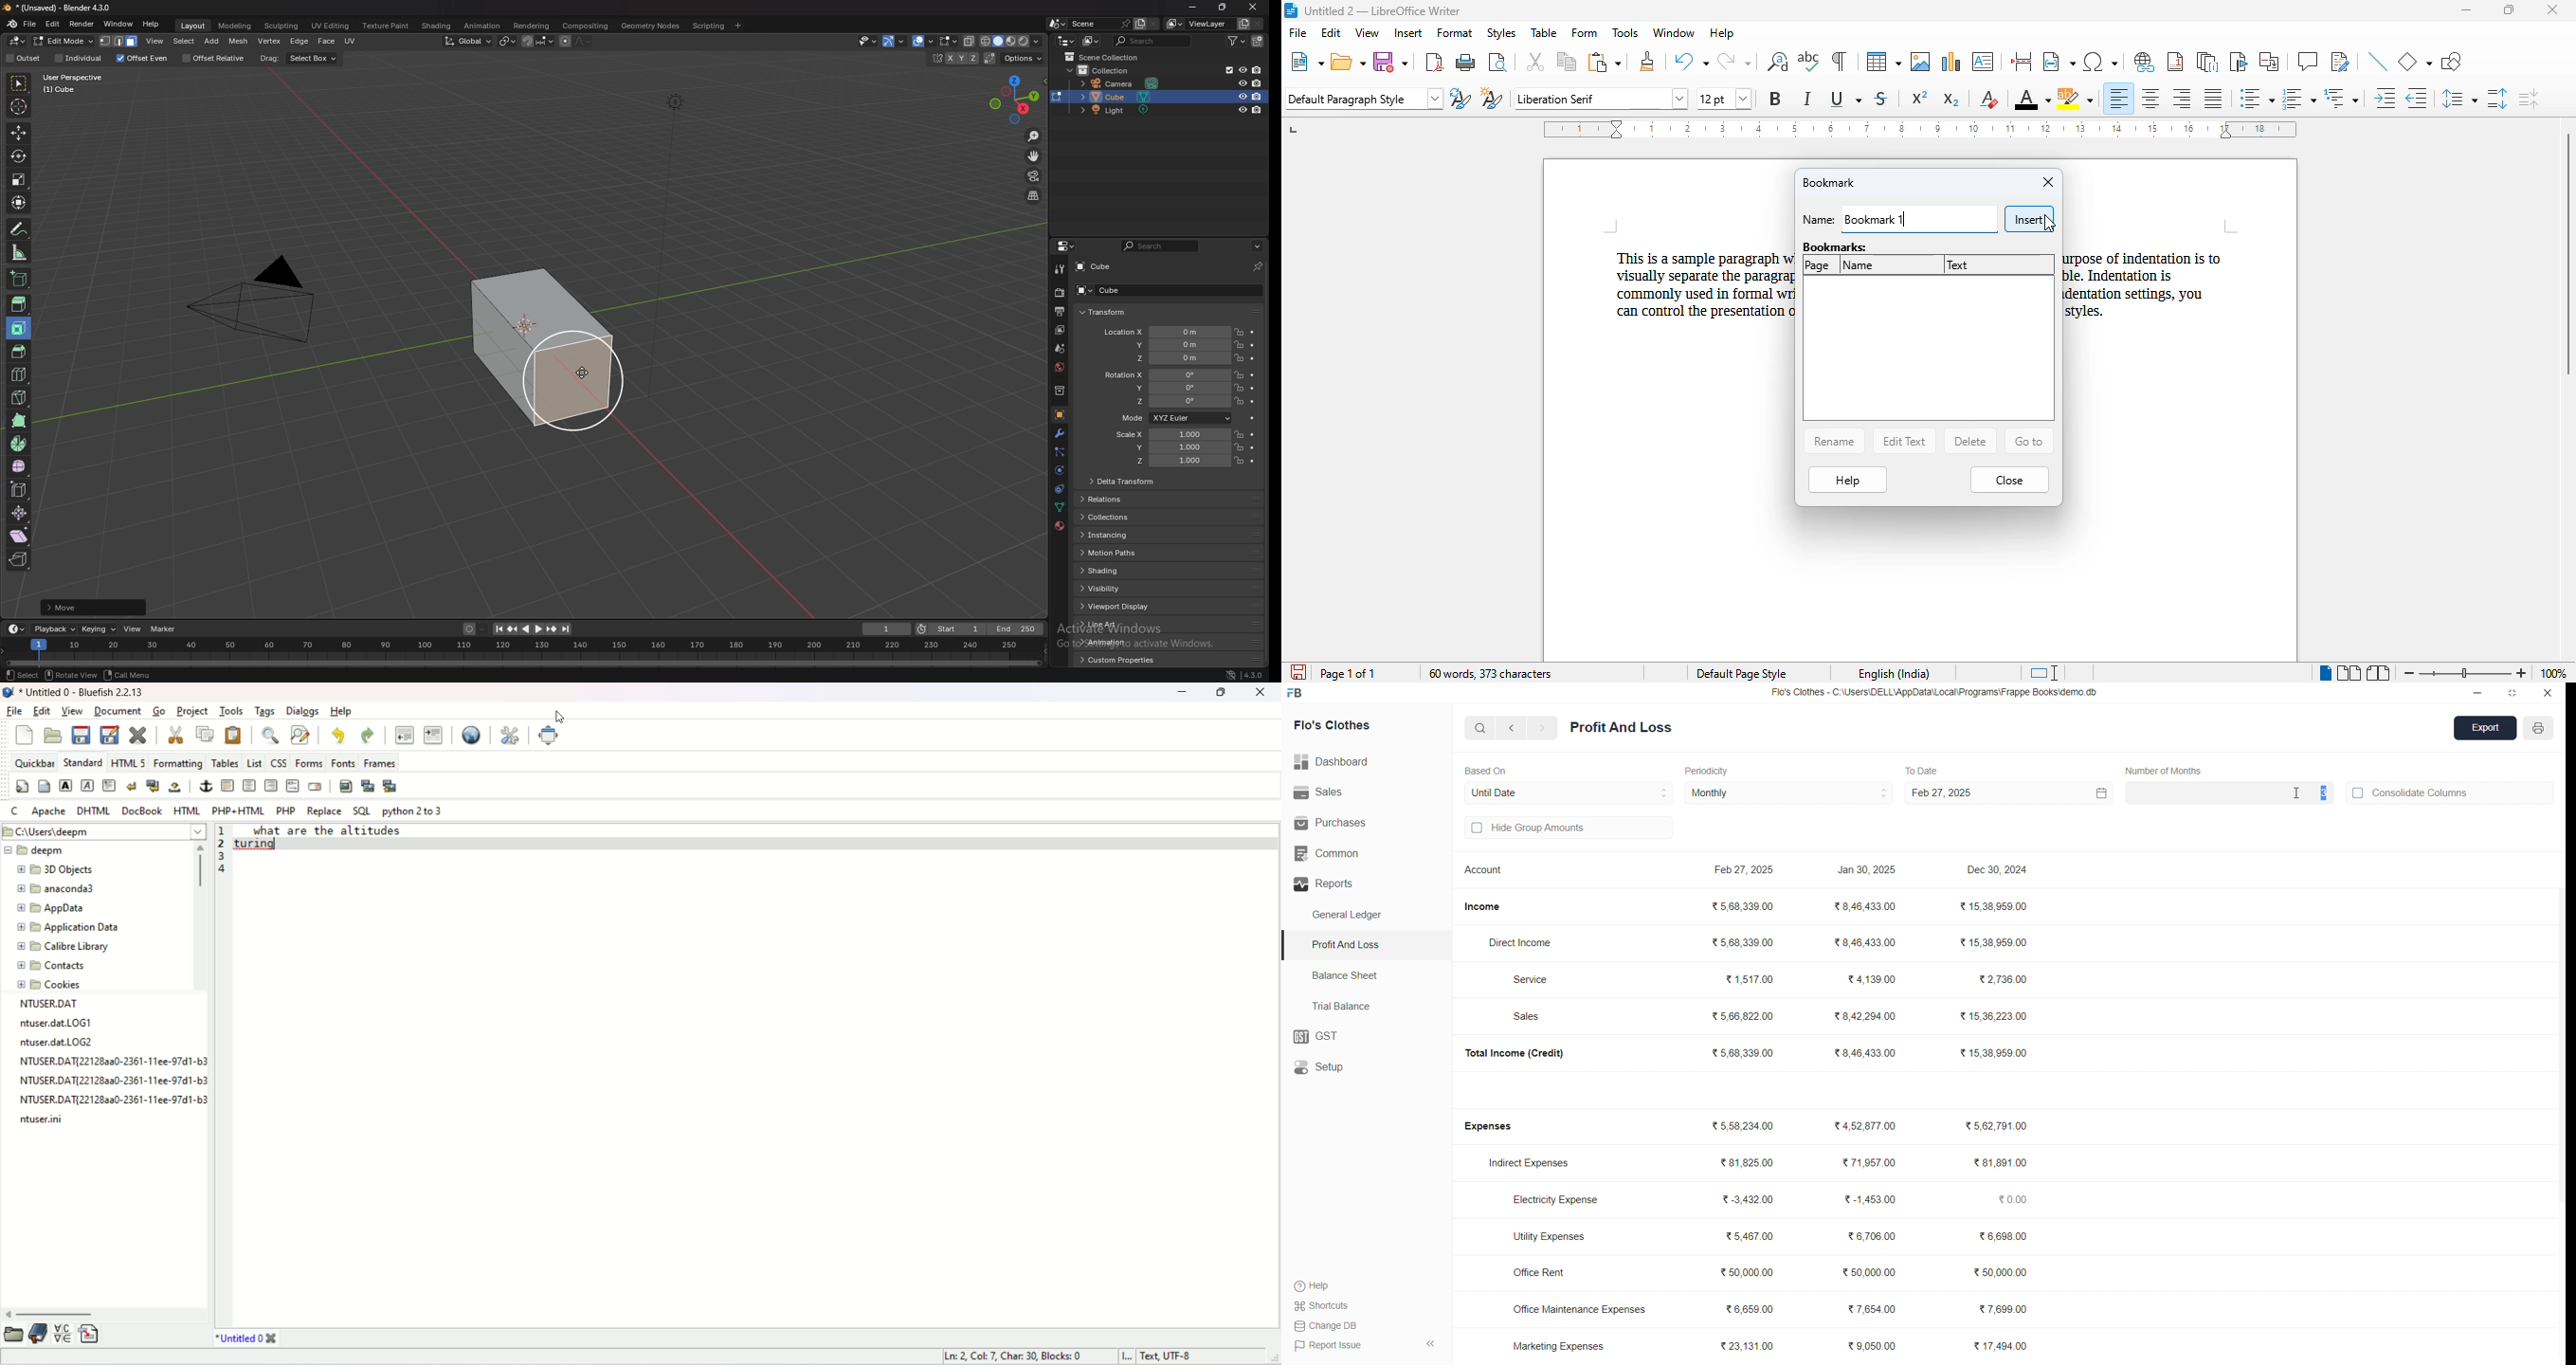  I want to click on edge slide, so click(20, 489).